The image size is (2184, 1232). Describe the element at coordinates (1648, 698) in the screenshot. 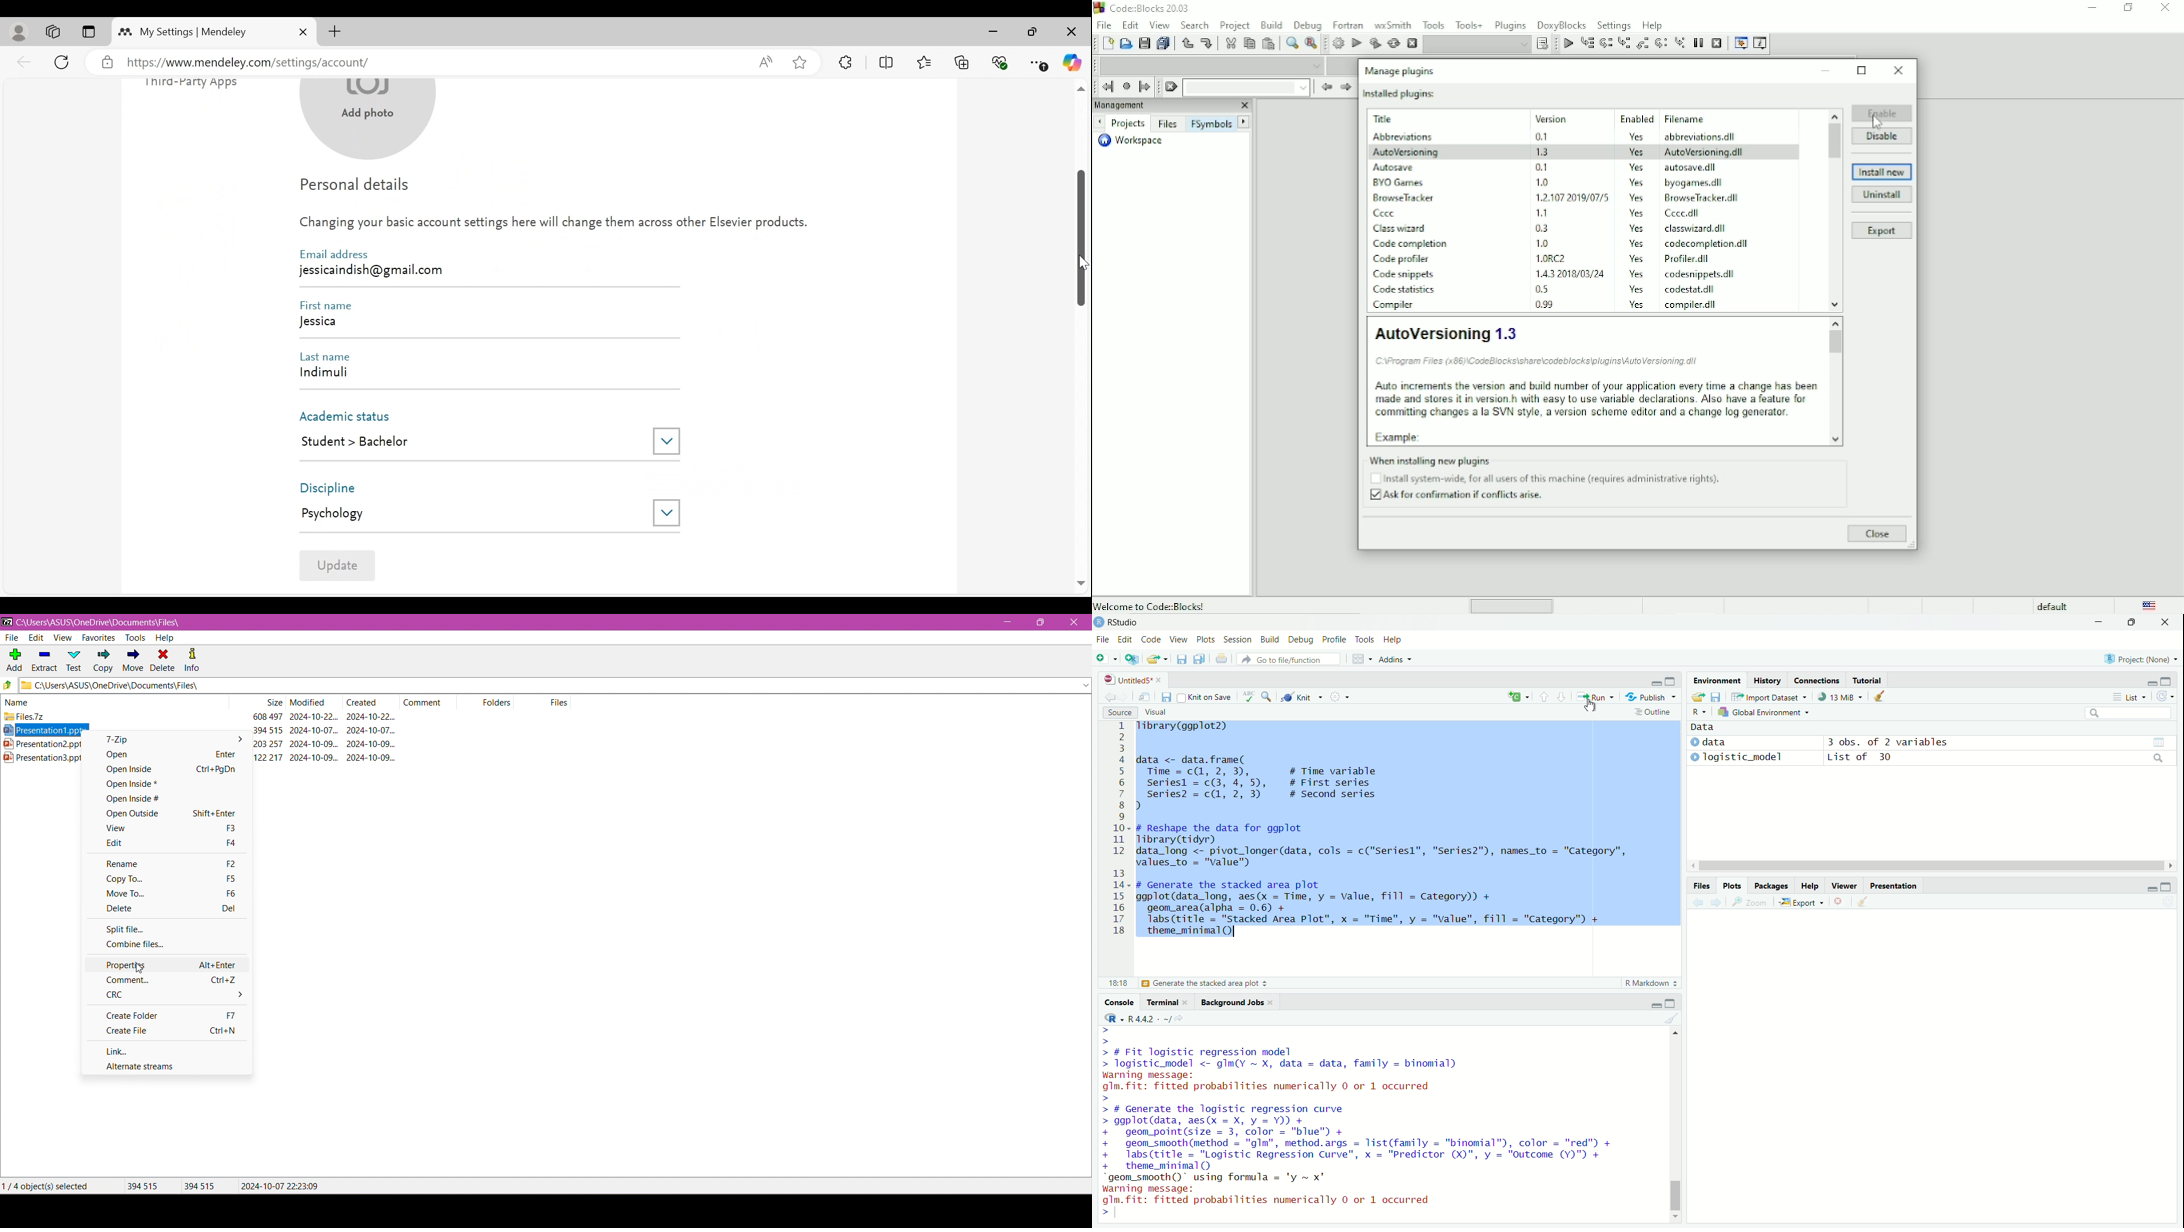

I see `- Publish` at that location.